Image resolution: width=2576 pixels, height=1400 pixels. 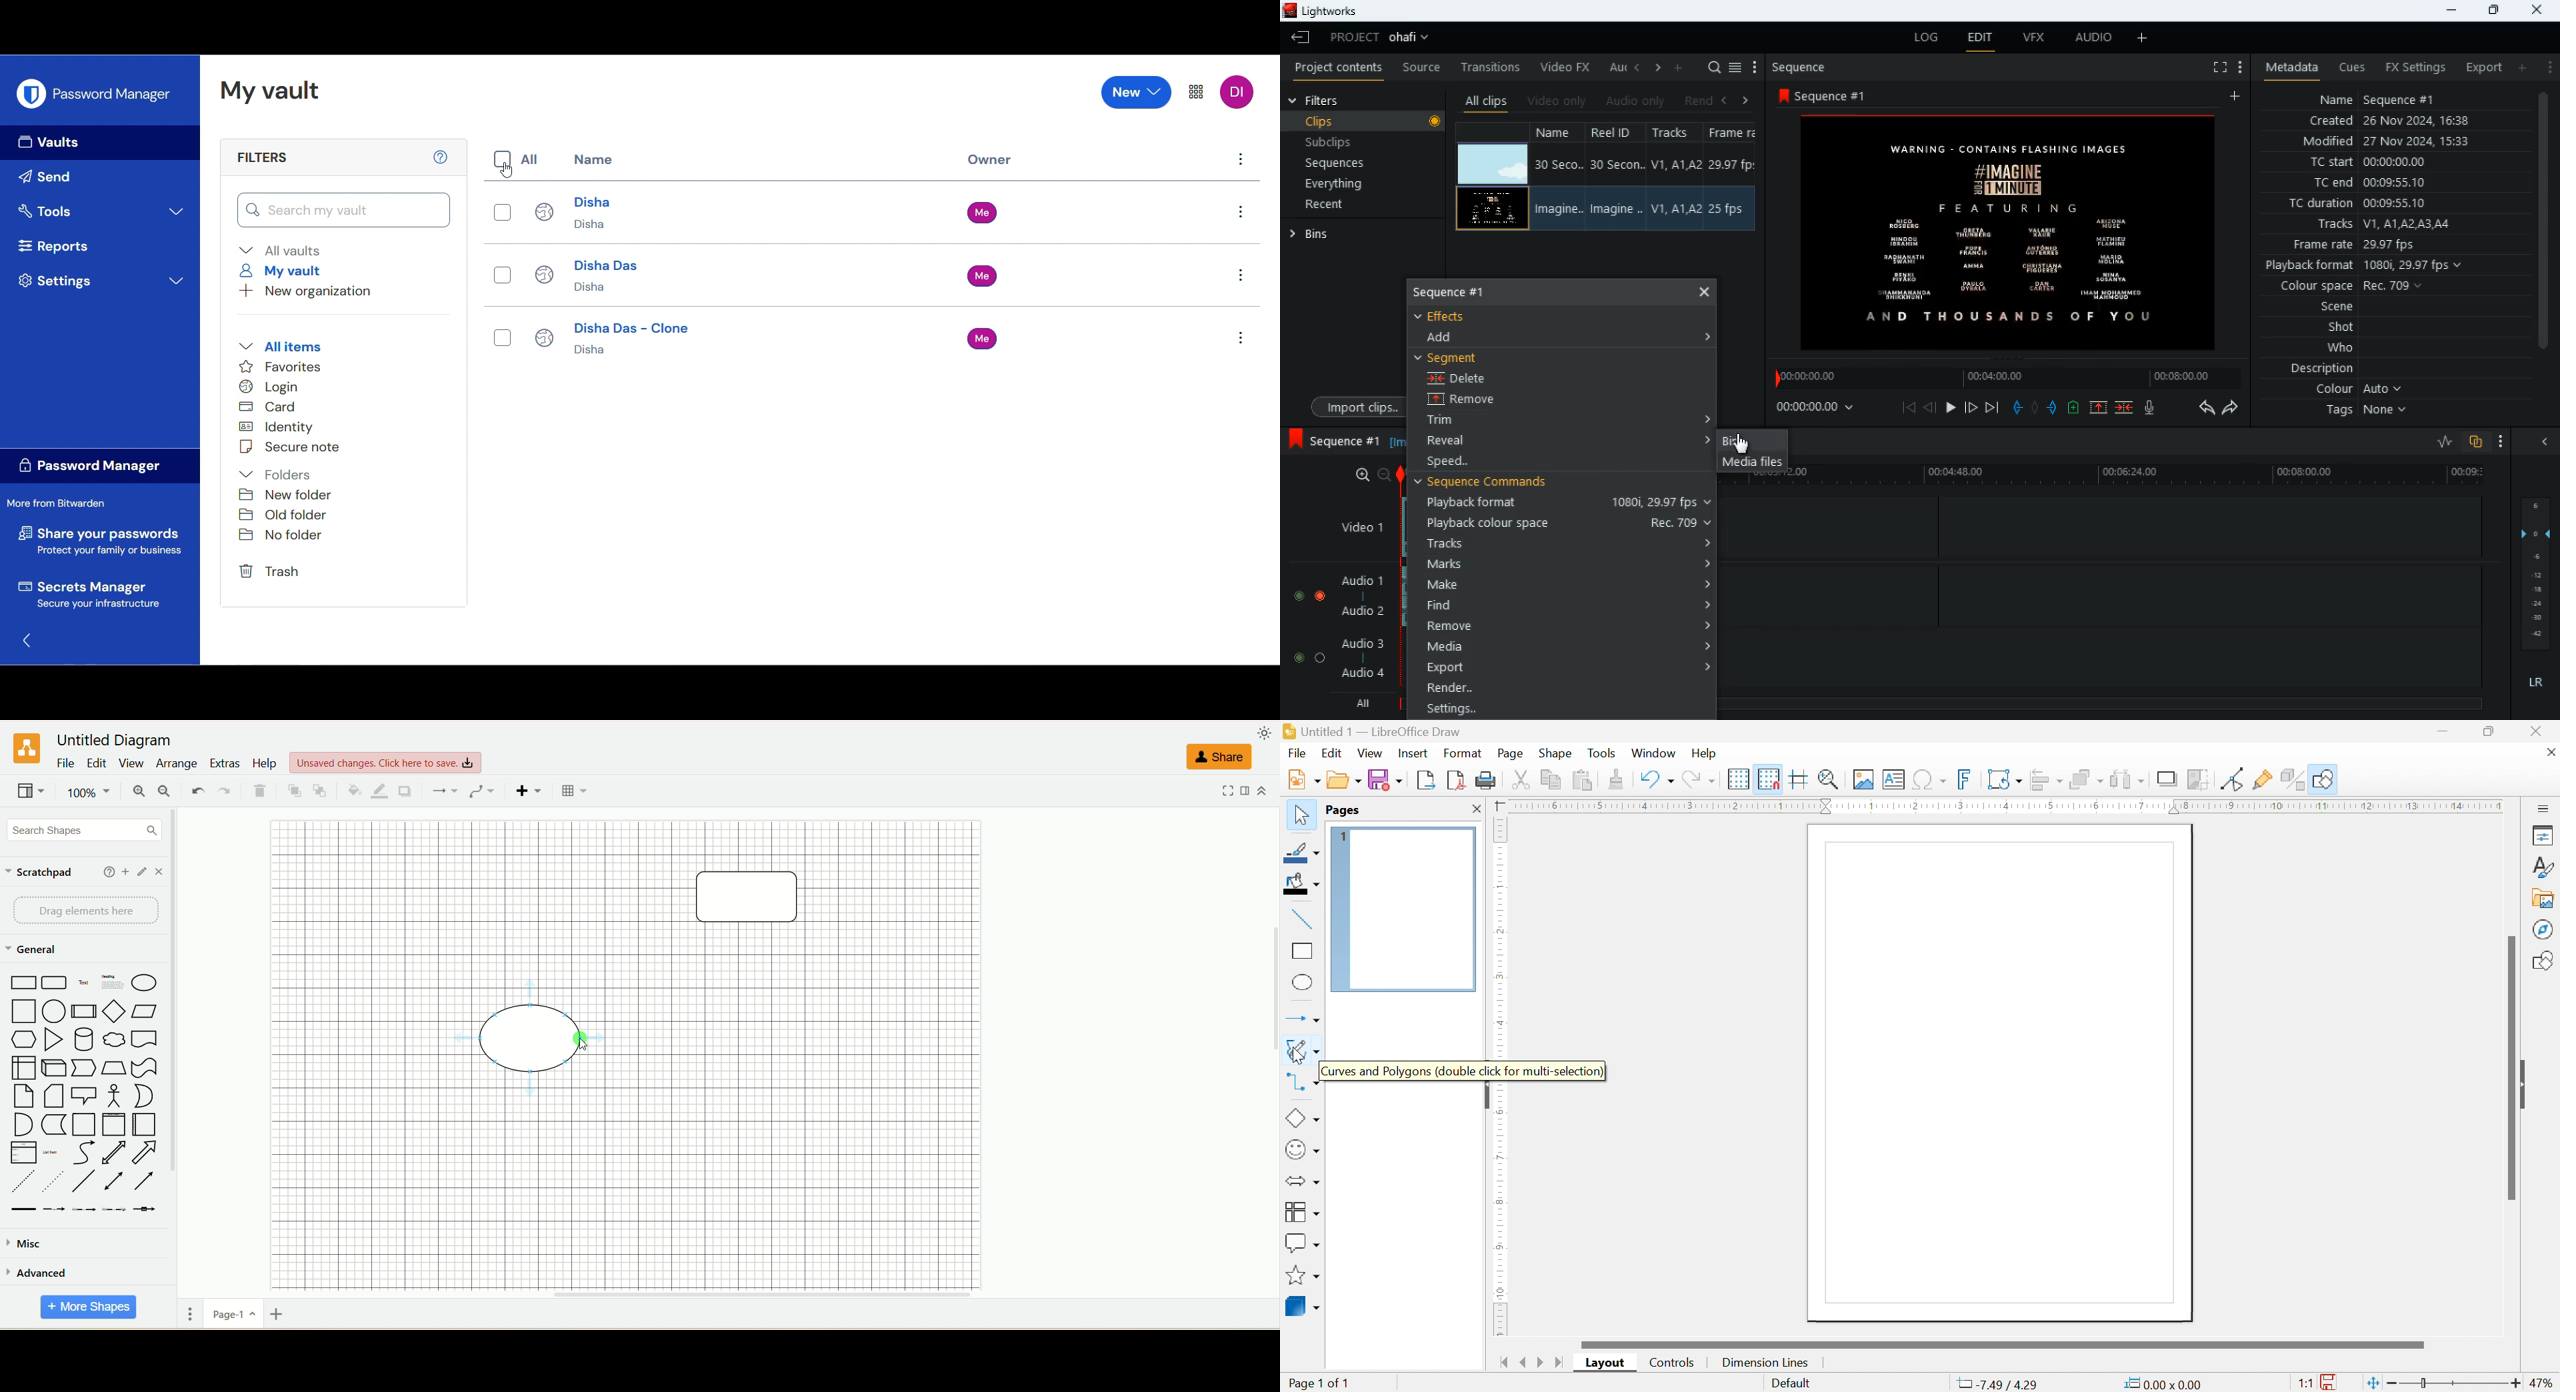 I want to click on add, so click(x=2527, y=68).